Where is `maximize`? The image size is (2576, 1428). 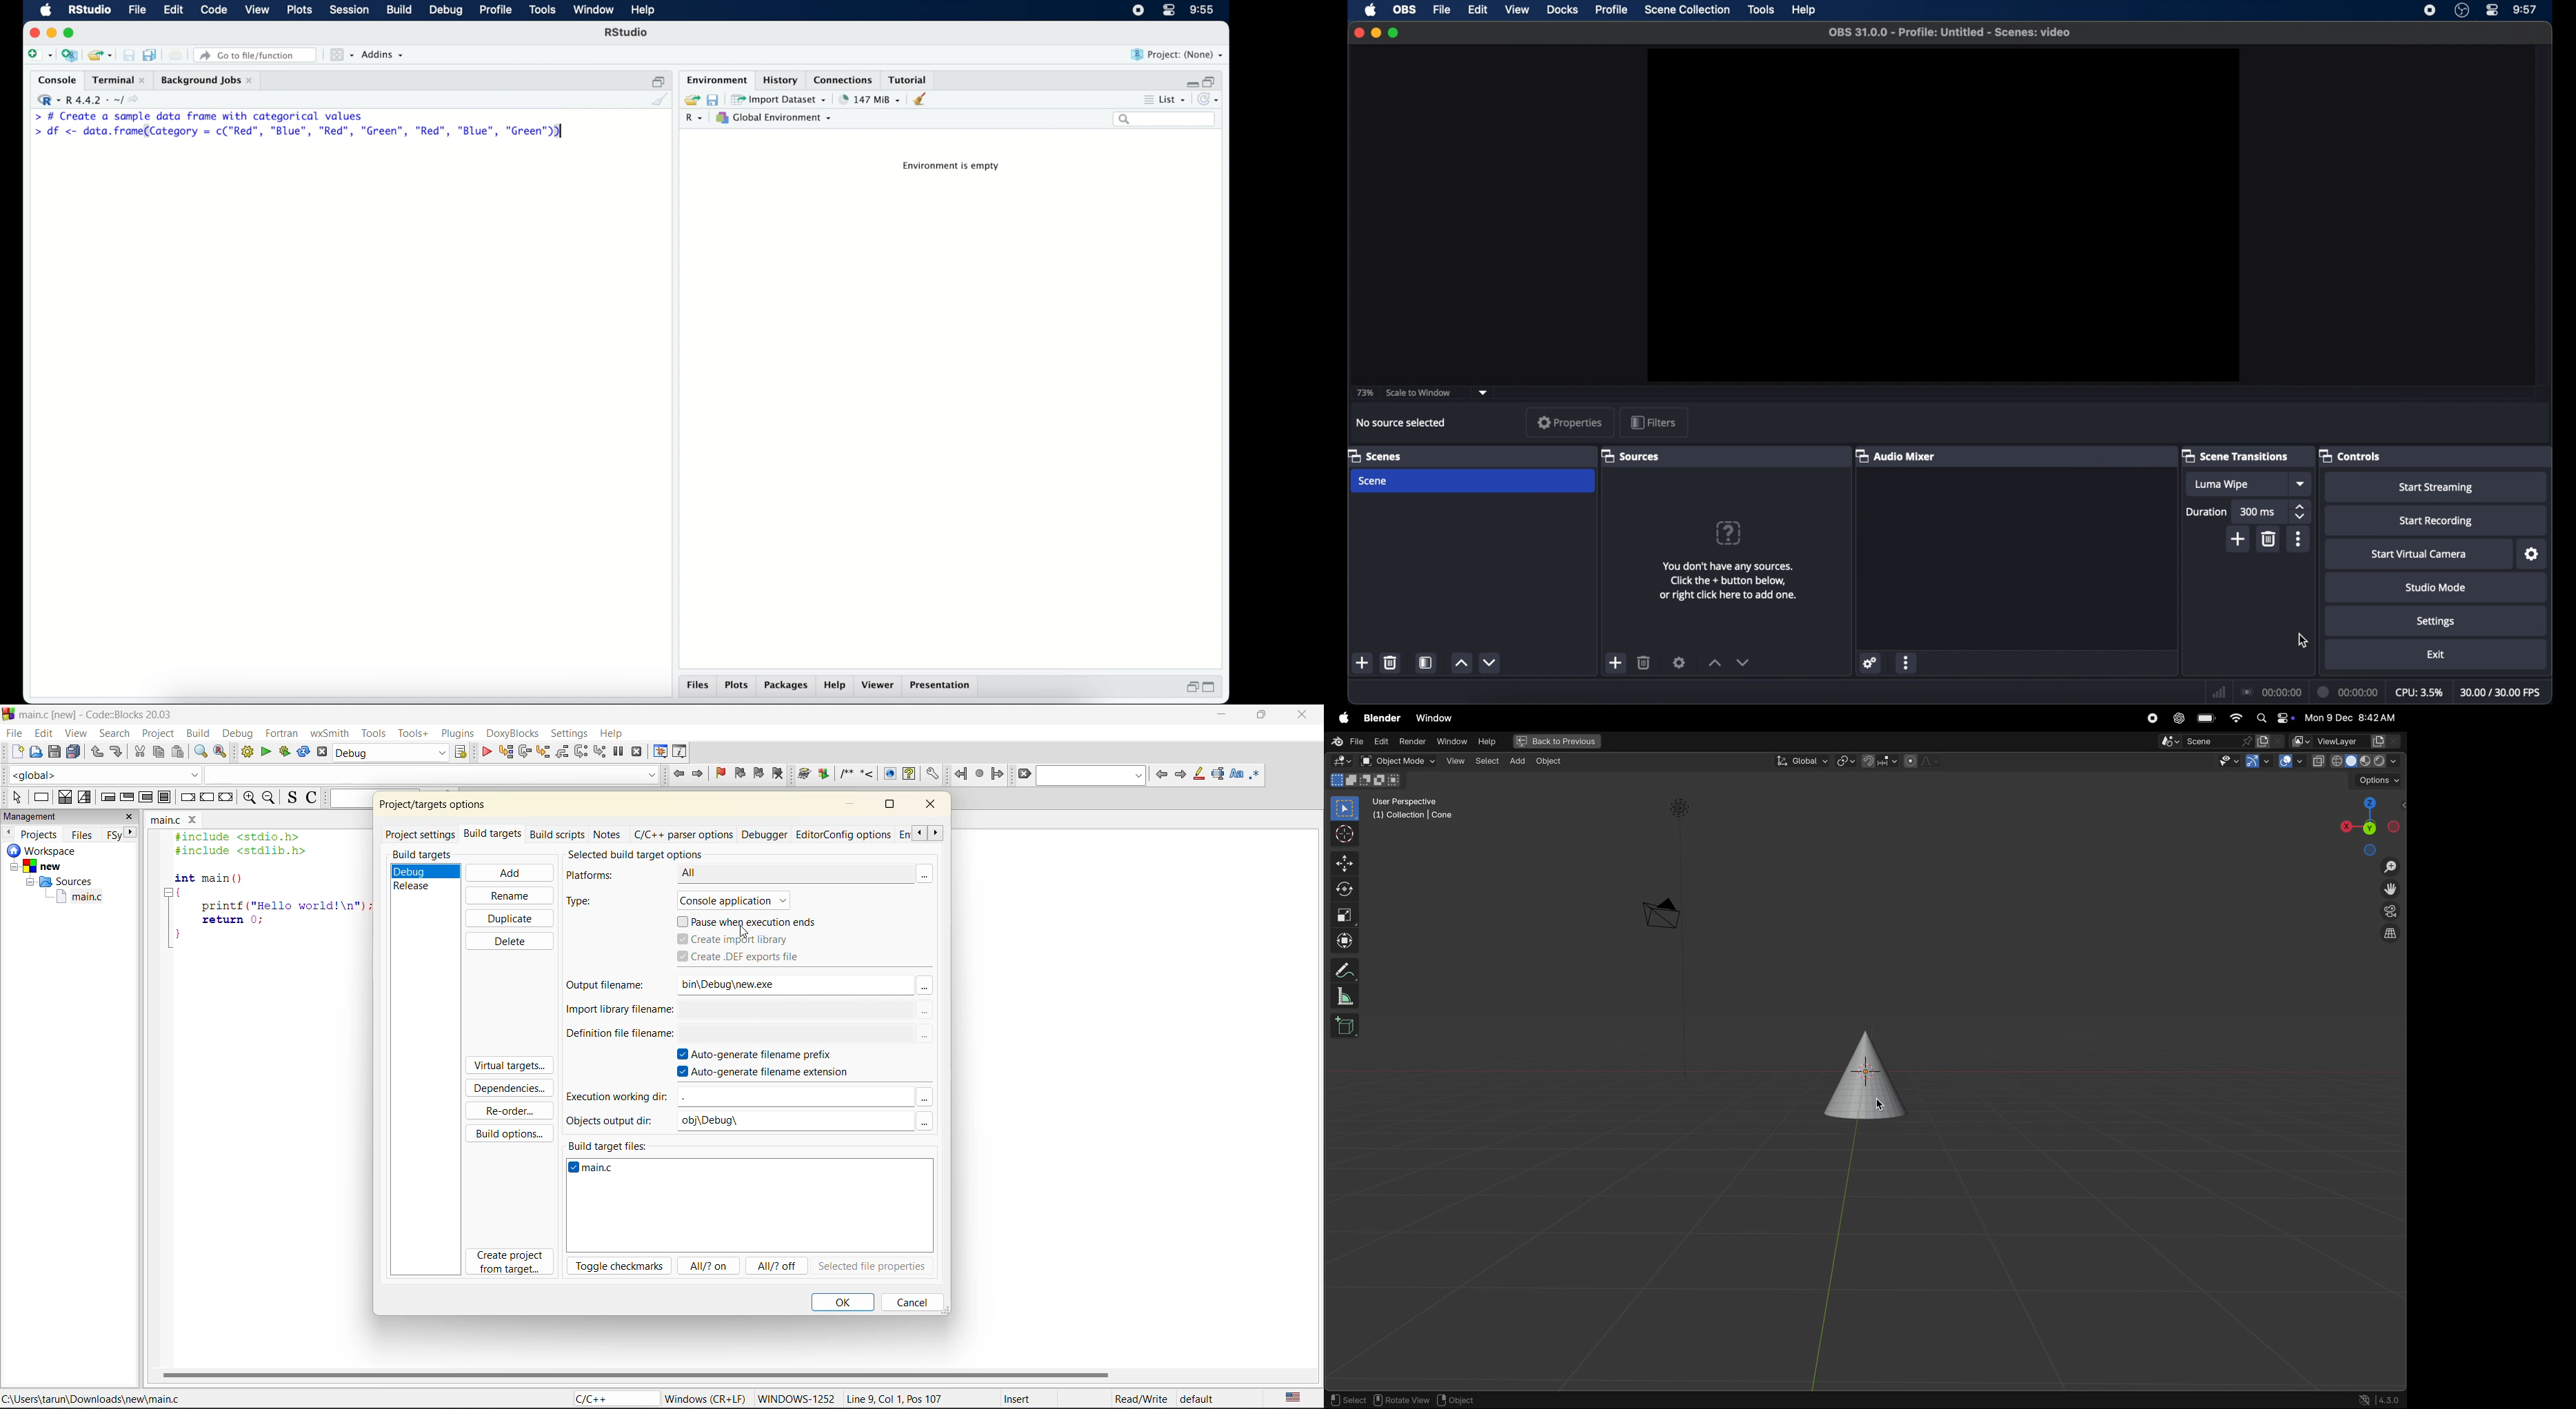
maximize is located at coordinates (1375, 33).